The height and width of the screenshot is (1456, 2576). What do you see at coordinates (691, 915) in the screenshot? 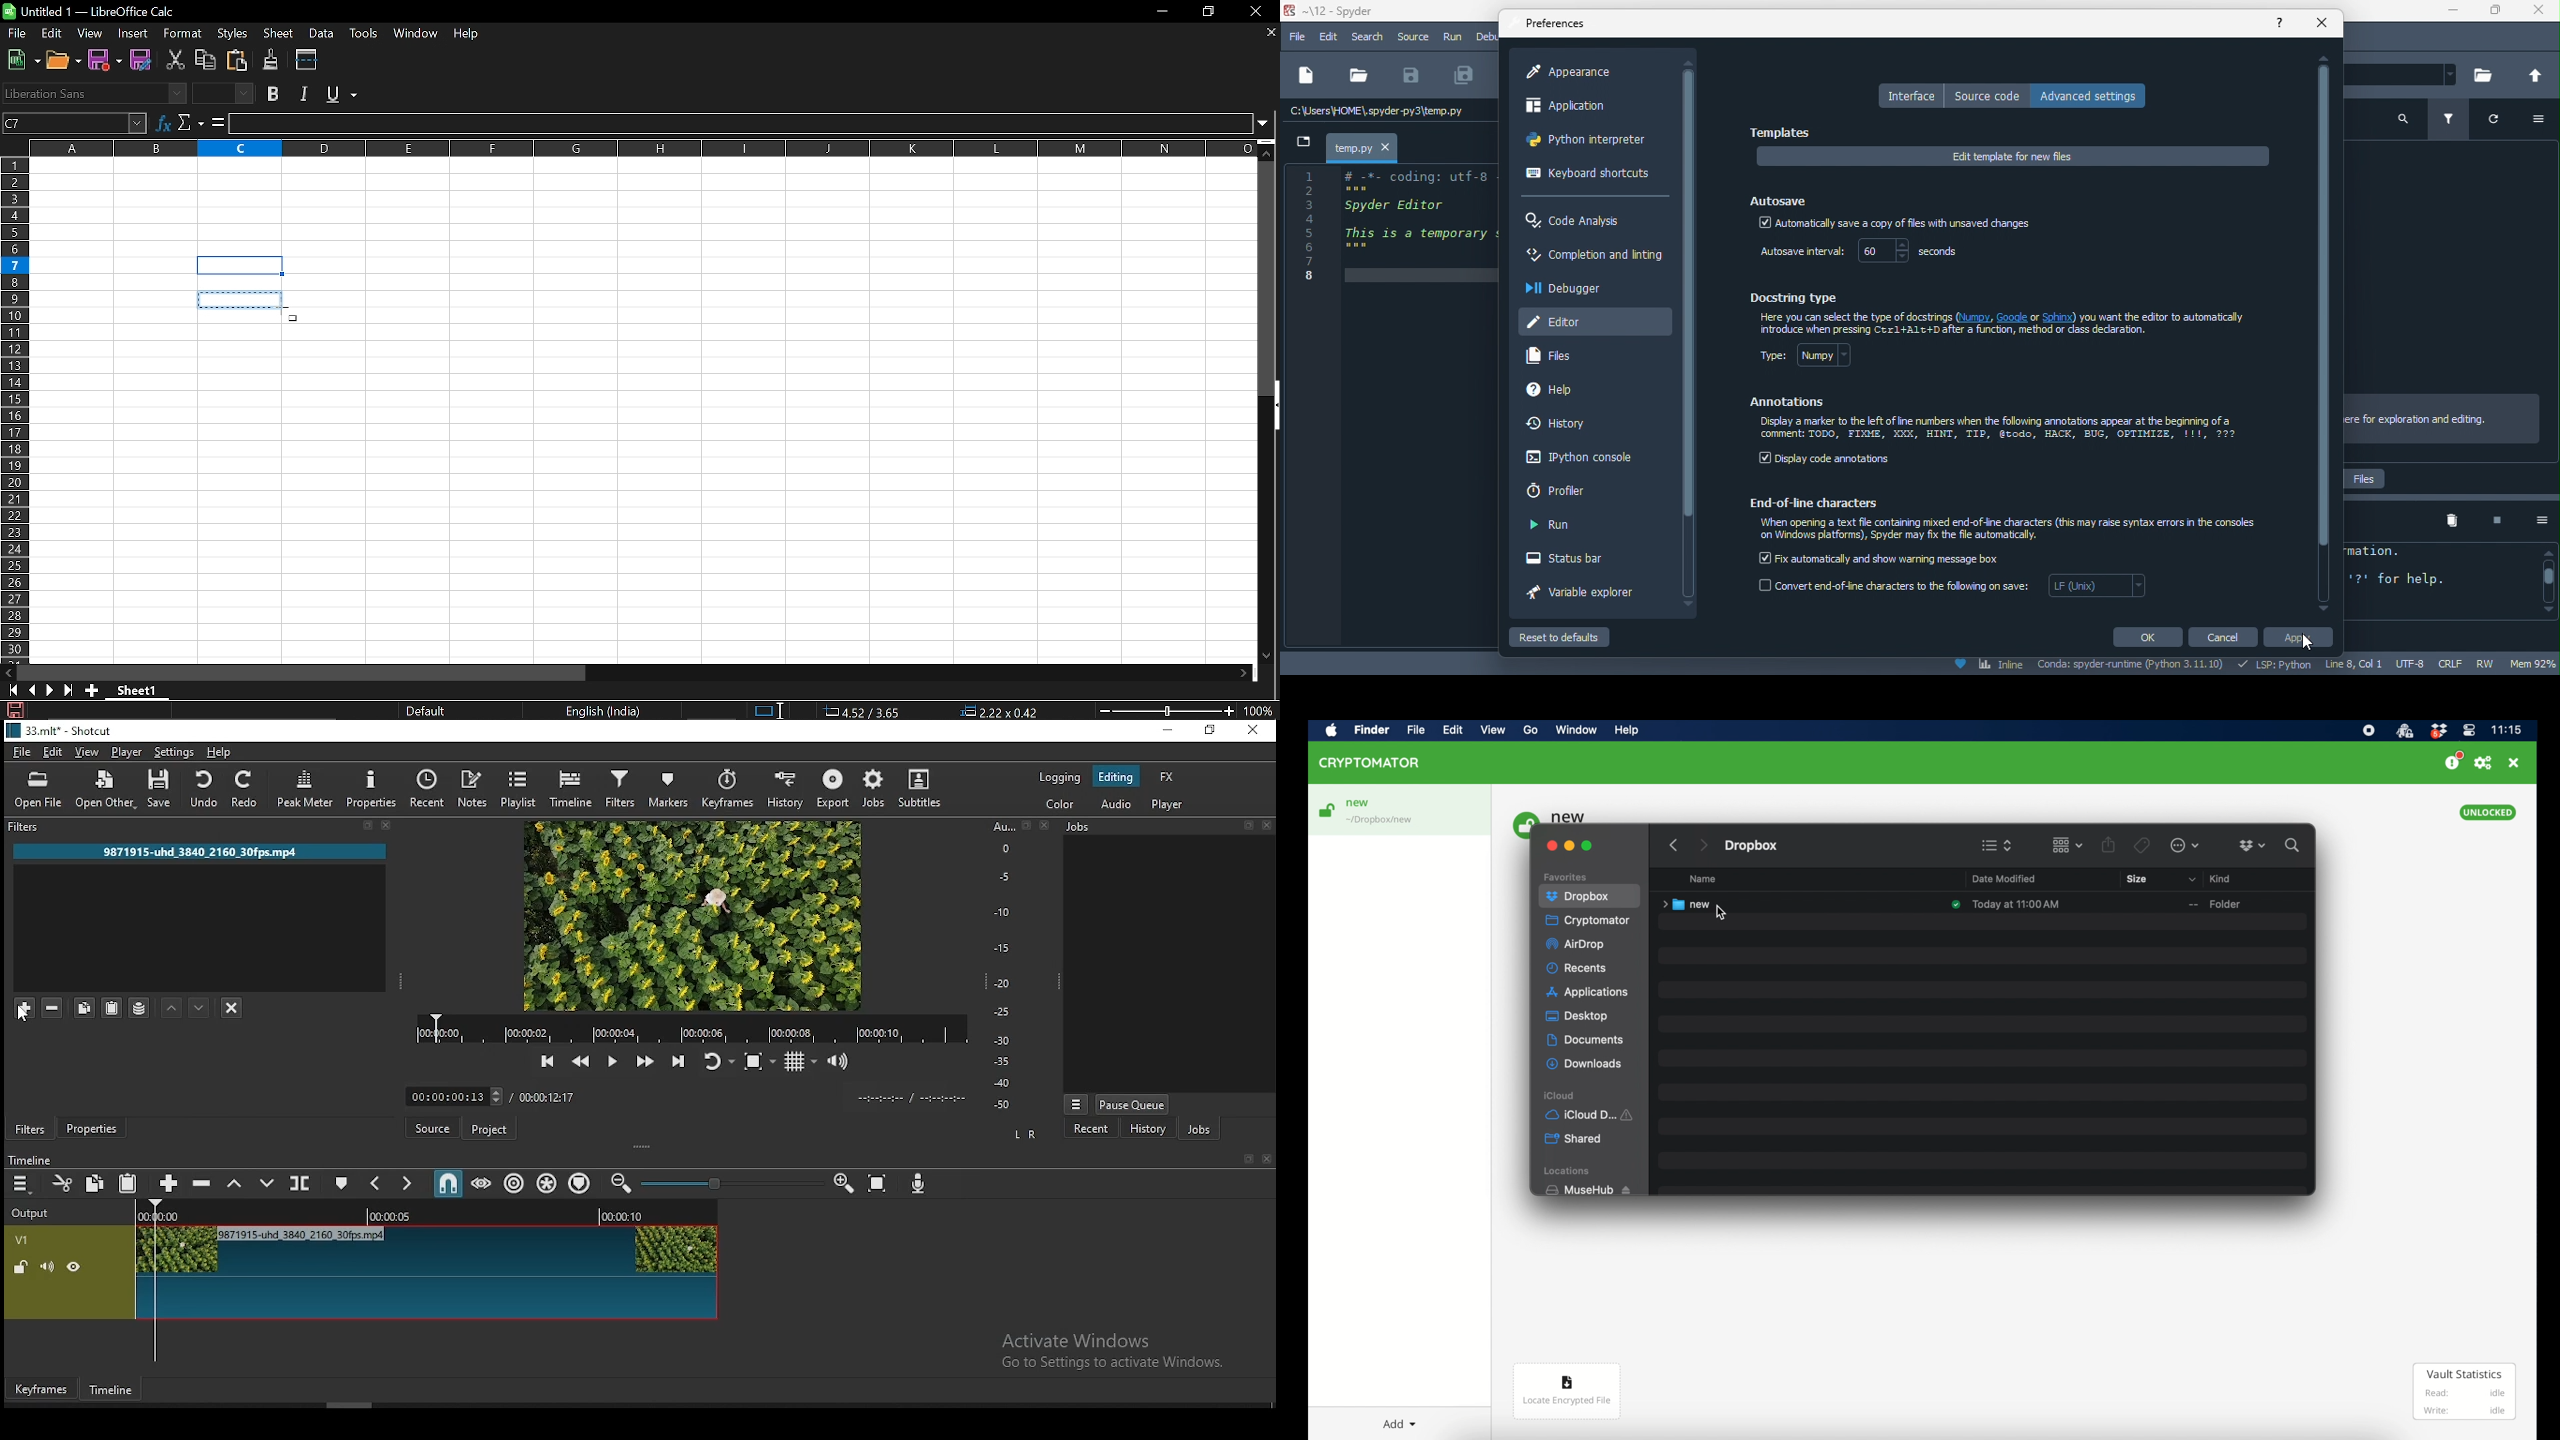
I see `video` at bounding box center [691, 915].